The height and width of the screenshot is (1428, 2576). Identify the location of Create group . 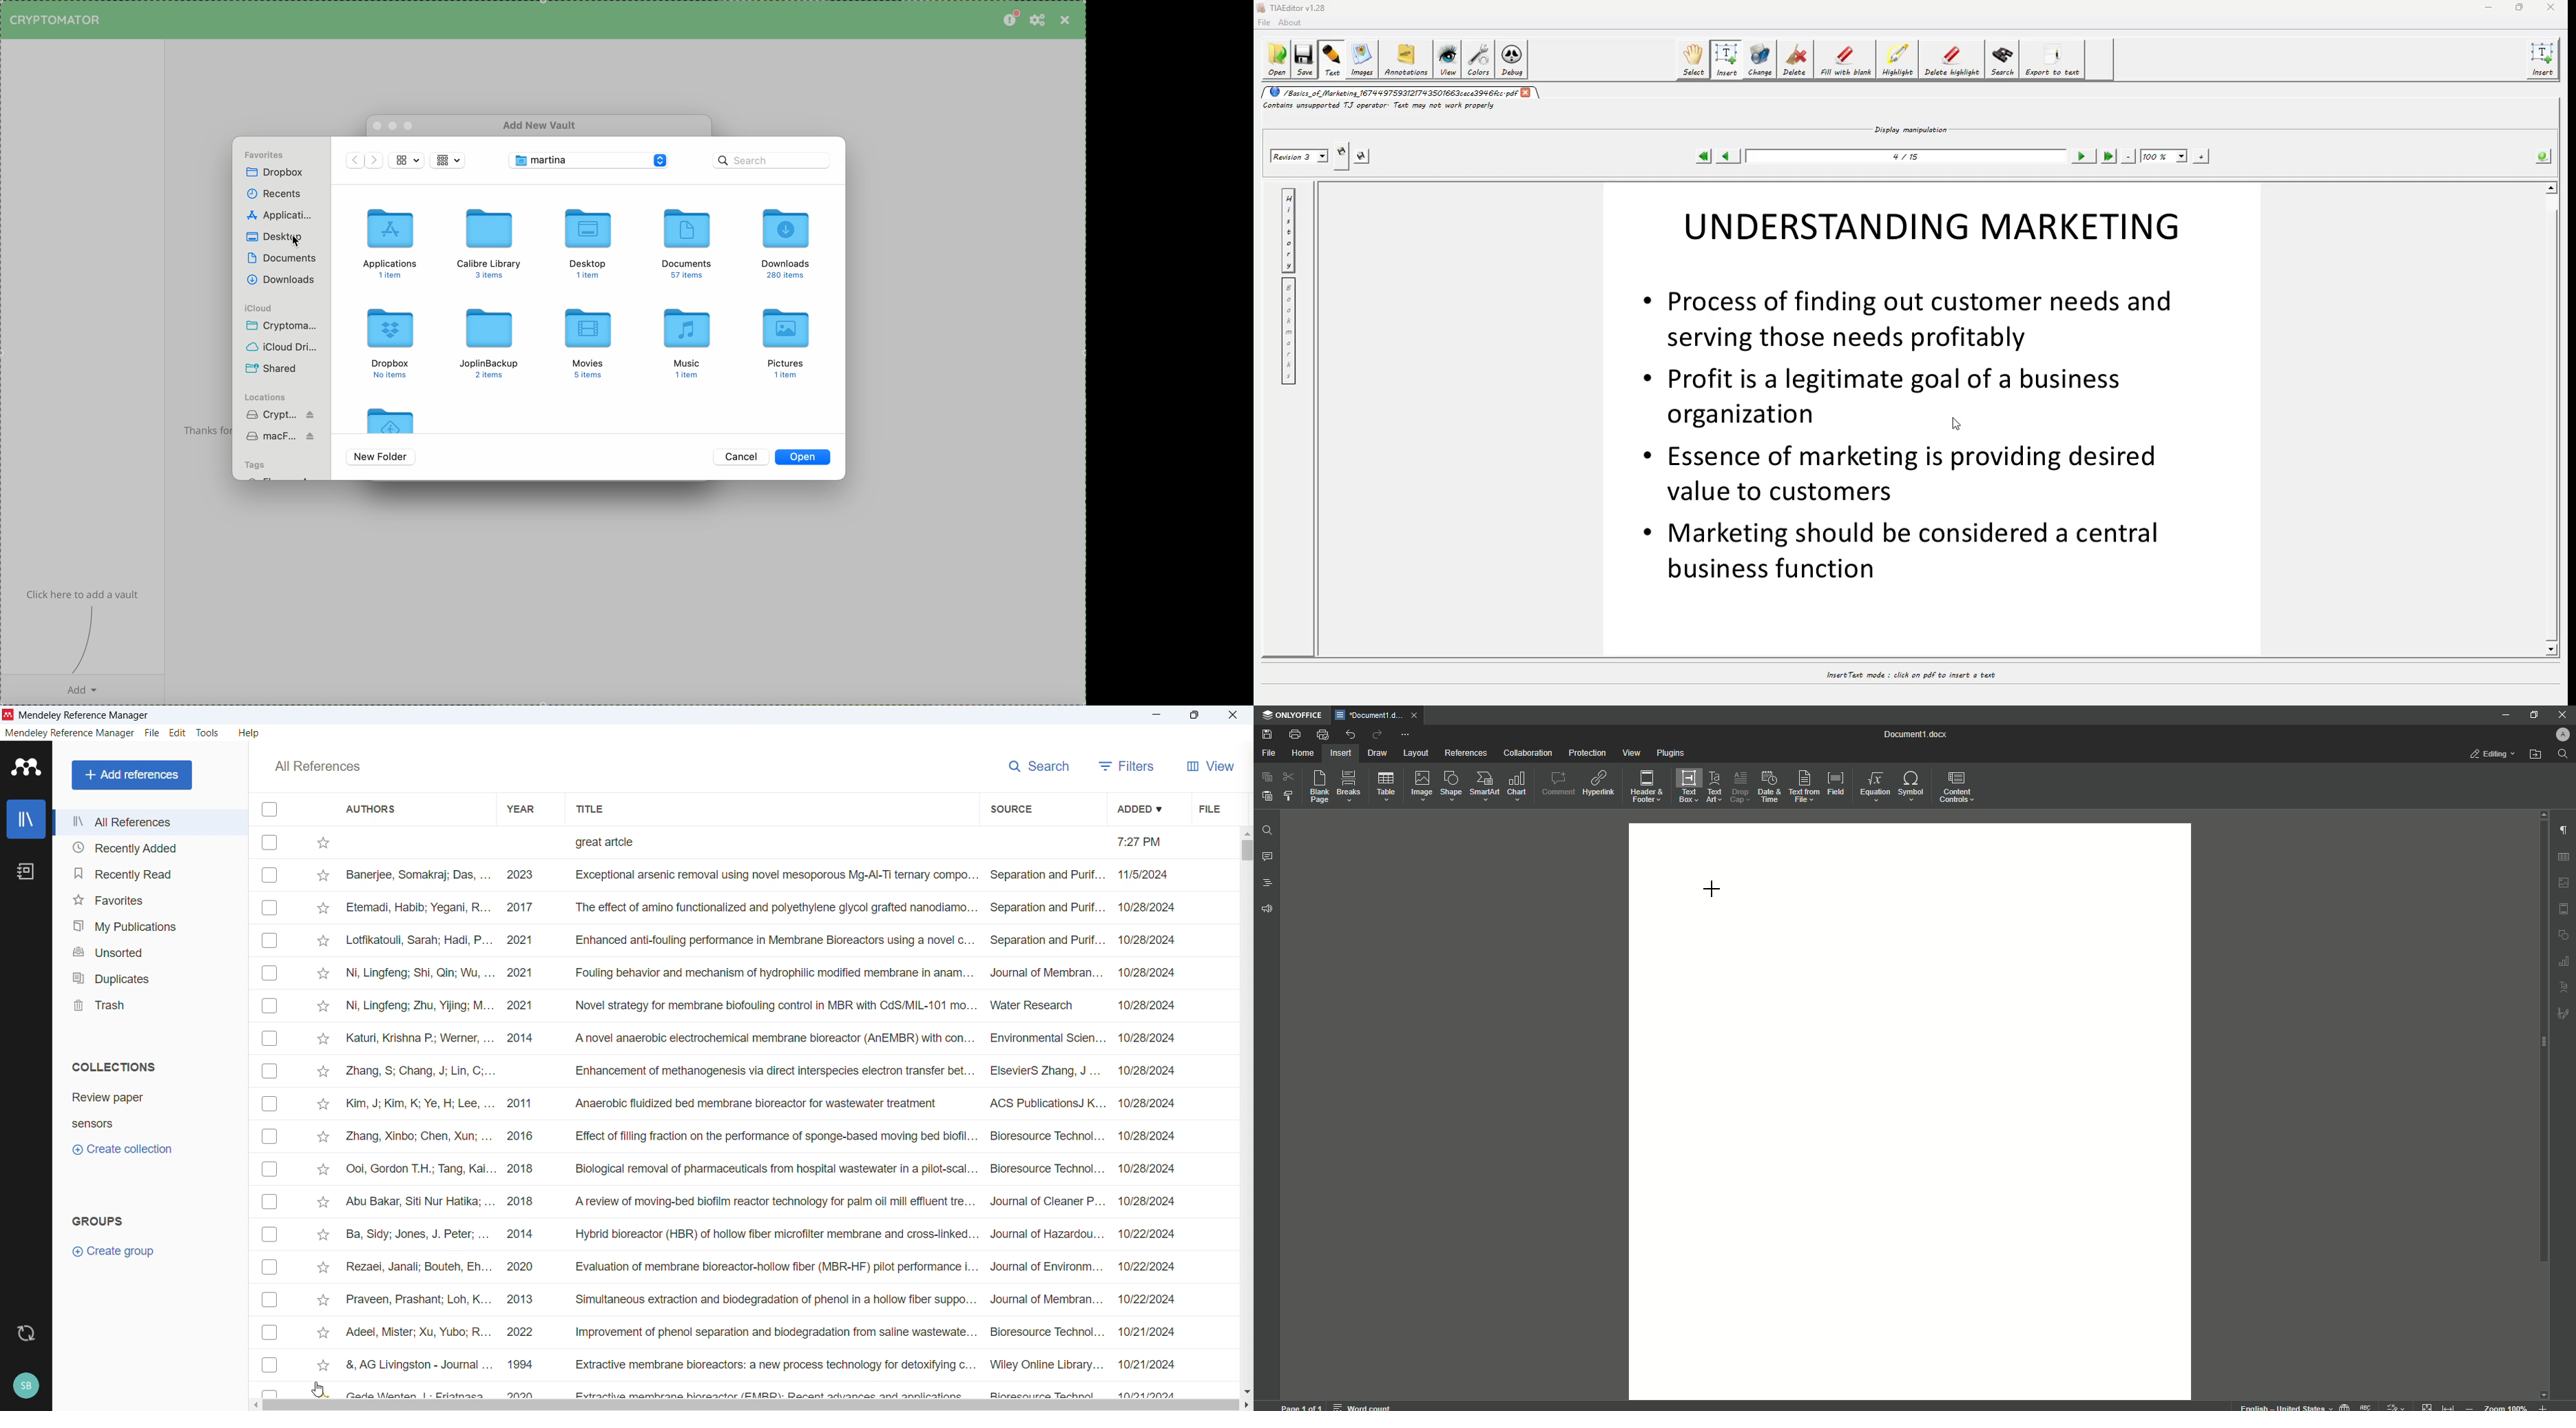
(115, 1252).